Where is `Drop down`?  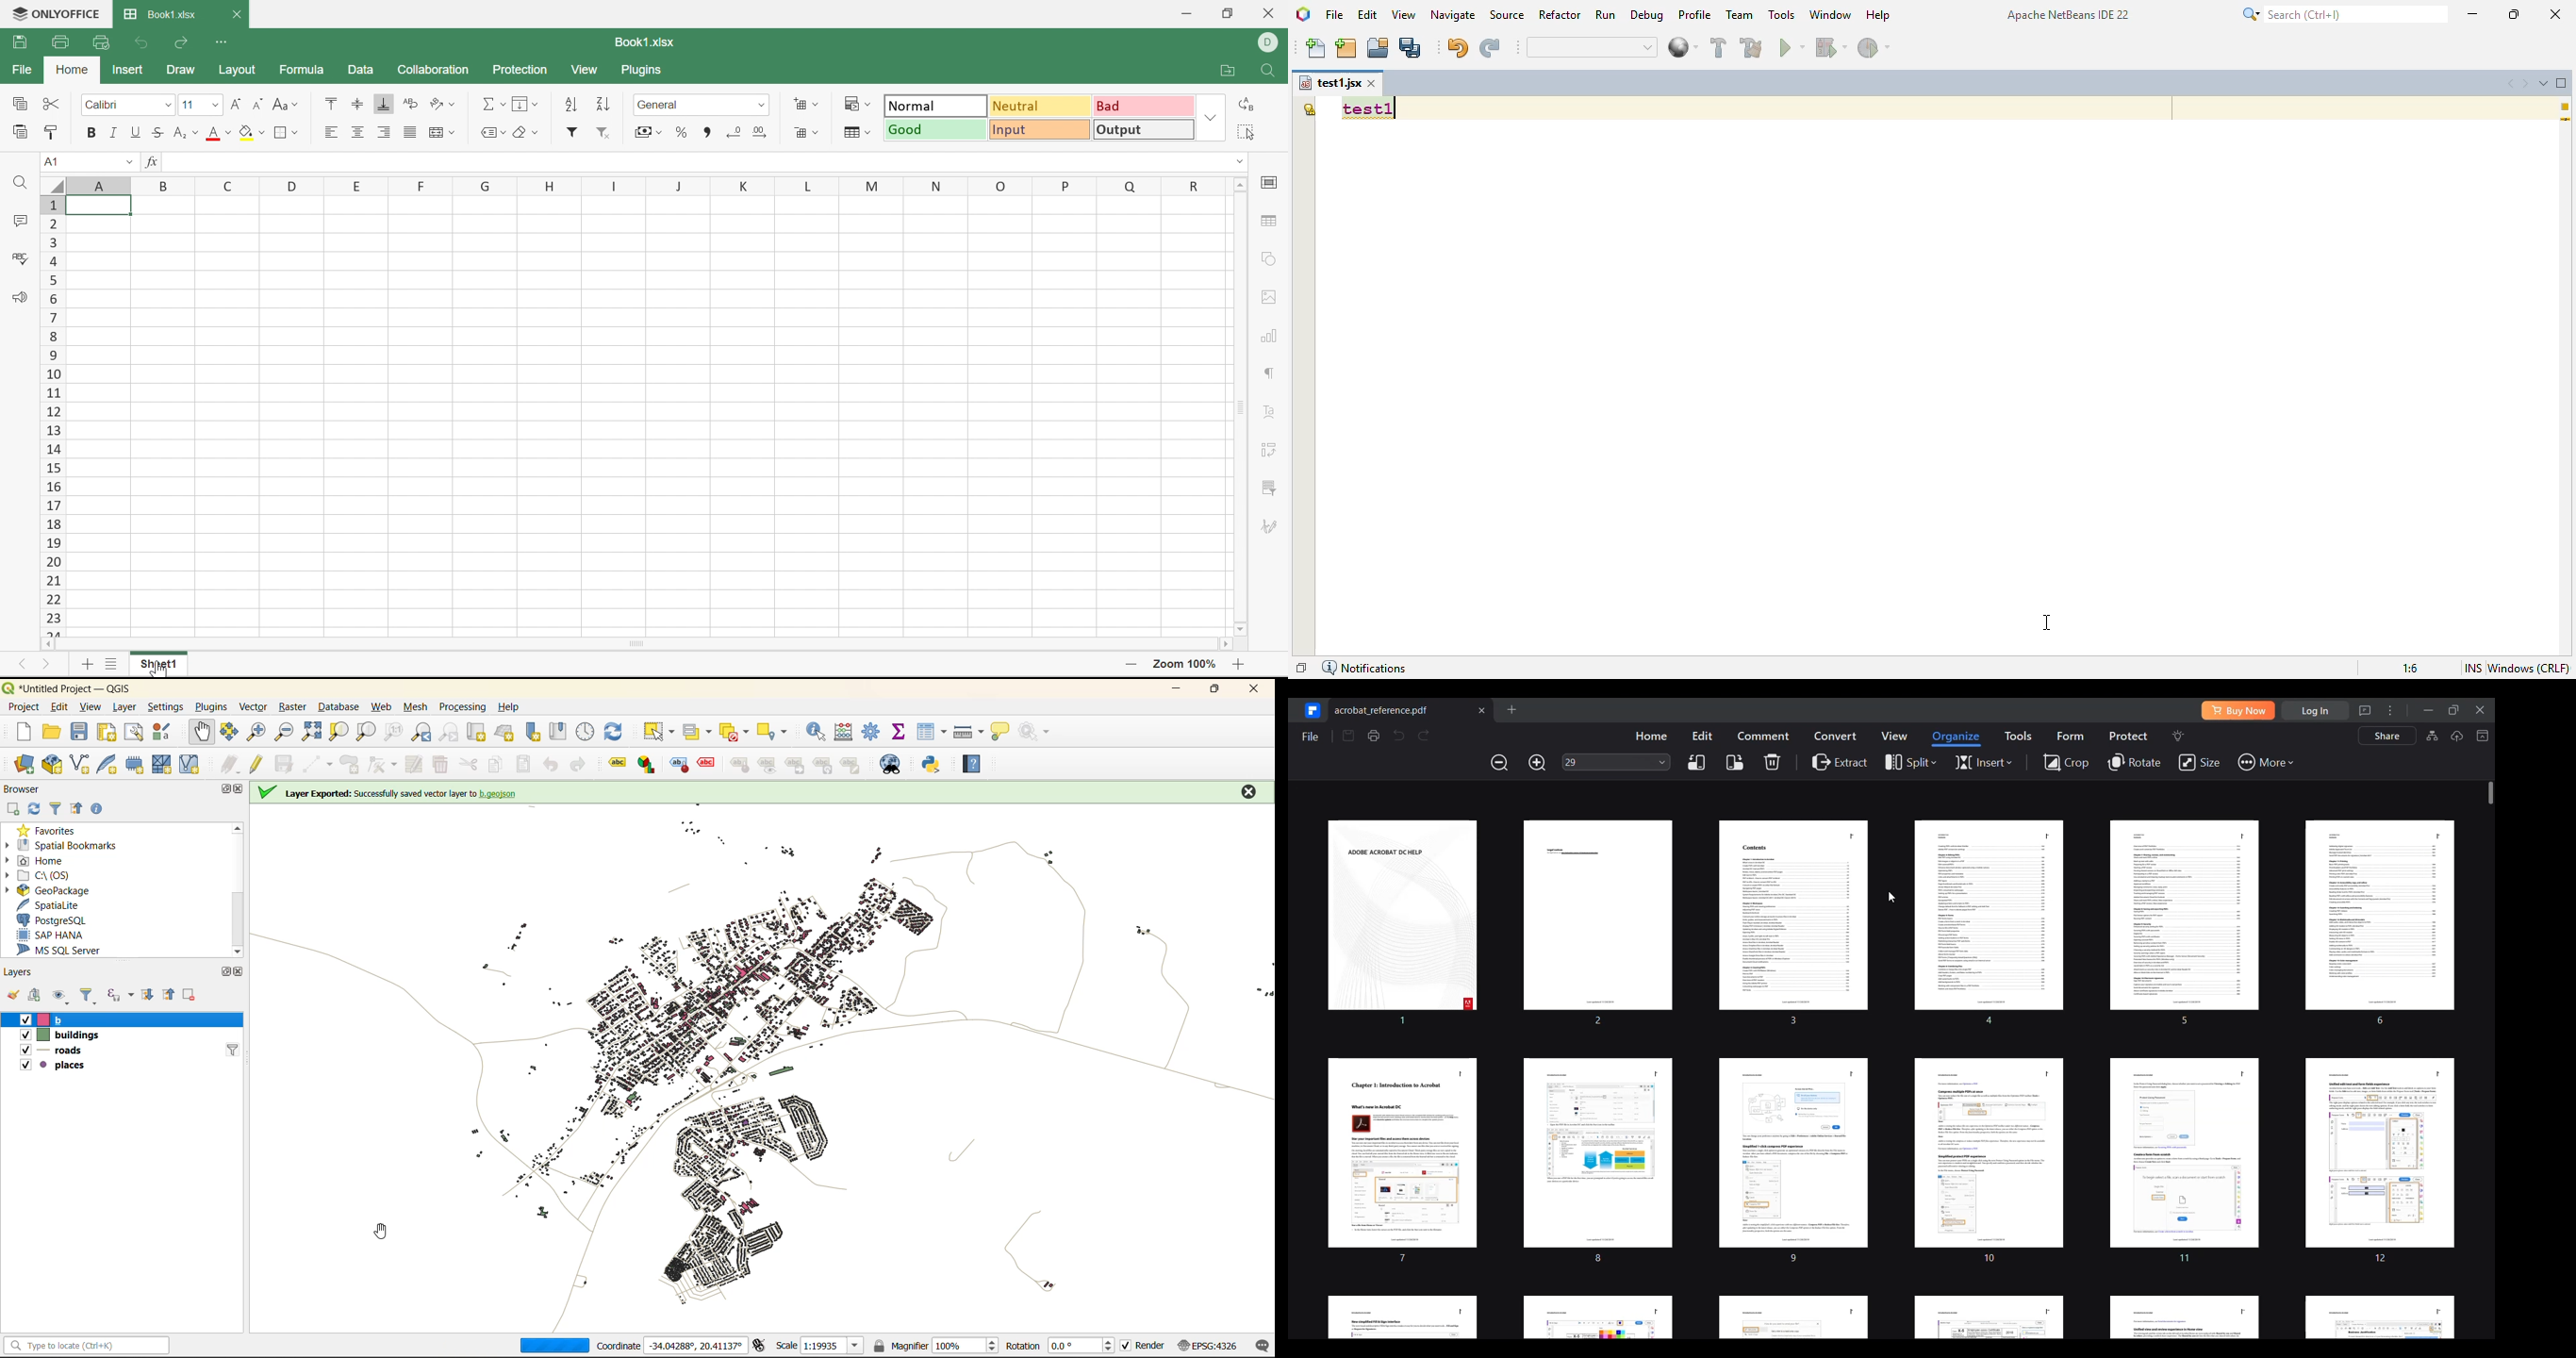
Drop down is located at coordinates (1240, 162).